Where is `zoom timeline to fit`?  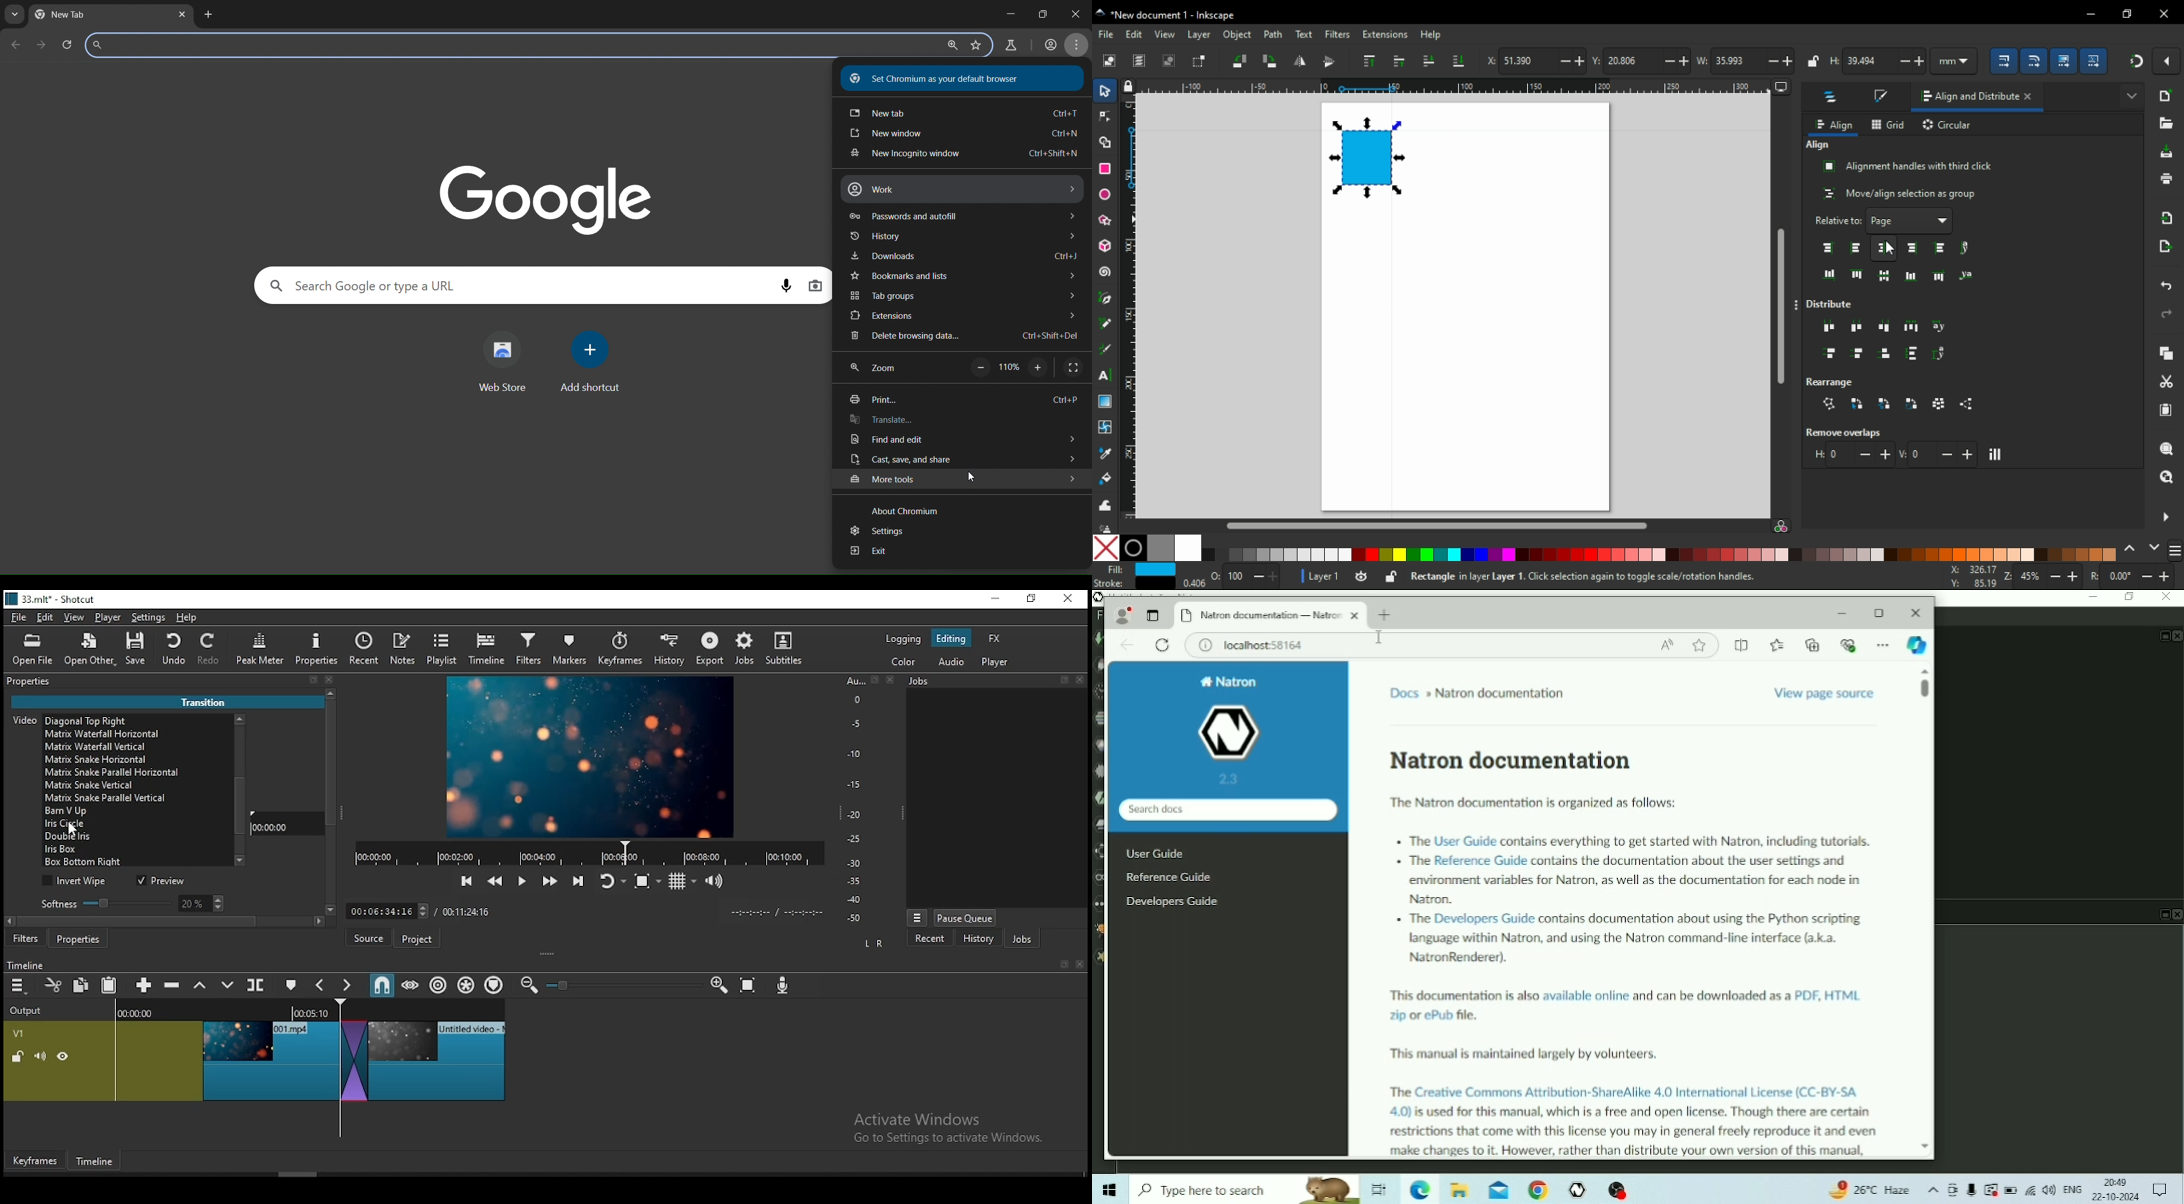 zoom timeline to fit is located at coordinates (750, 987).